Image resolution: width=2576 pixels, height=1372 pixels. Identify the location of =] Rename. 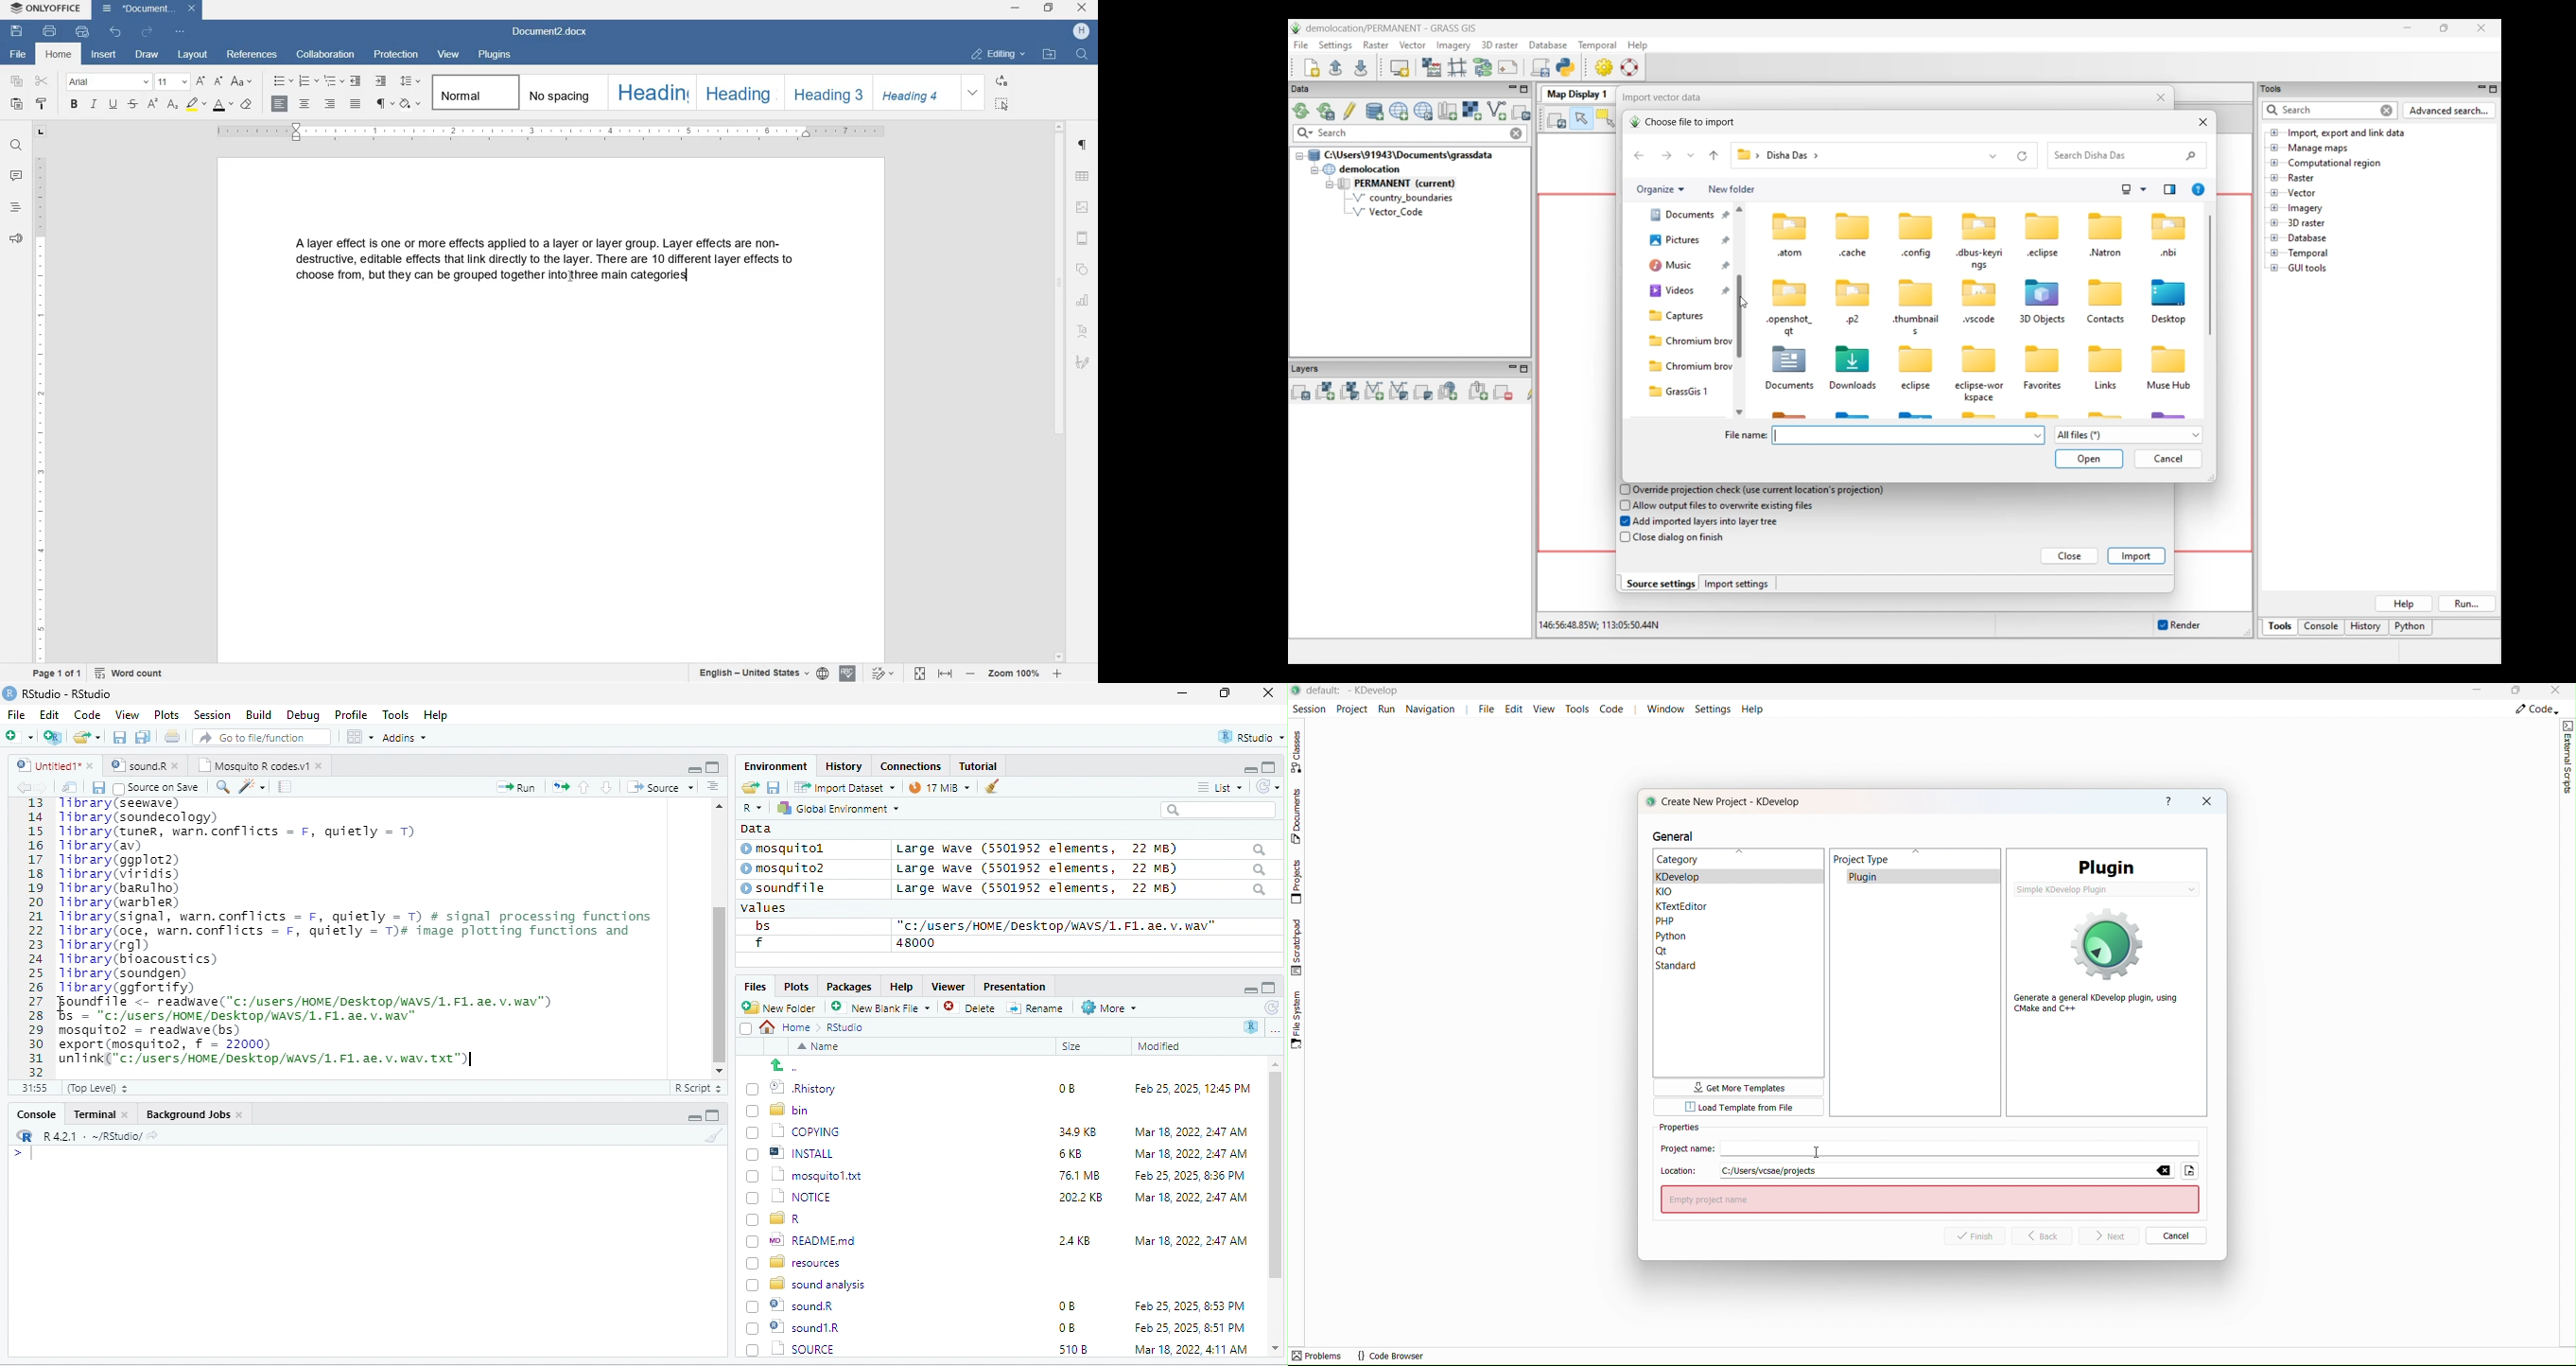
(1036, 1007).